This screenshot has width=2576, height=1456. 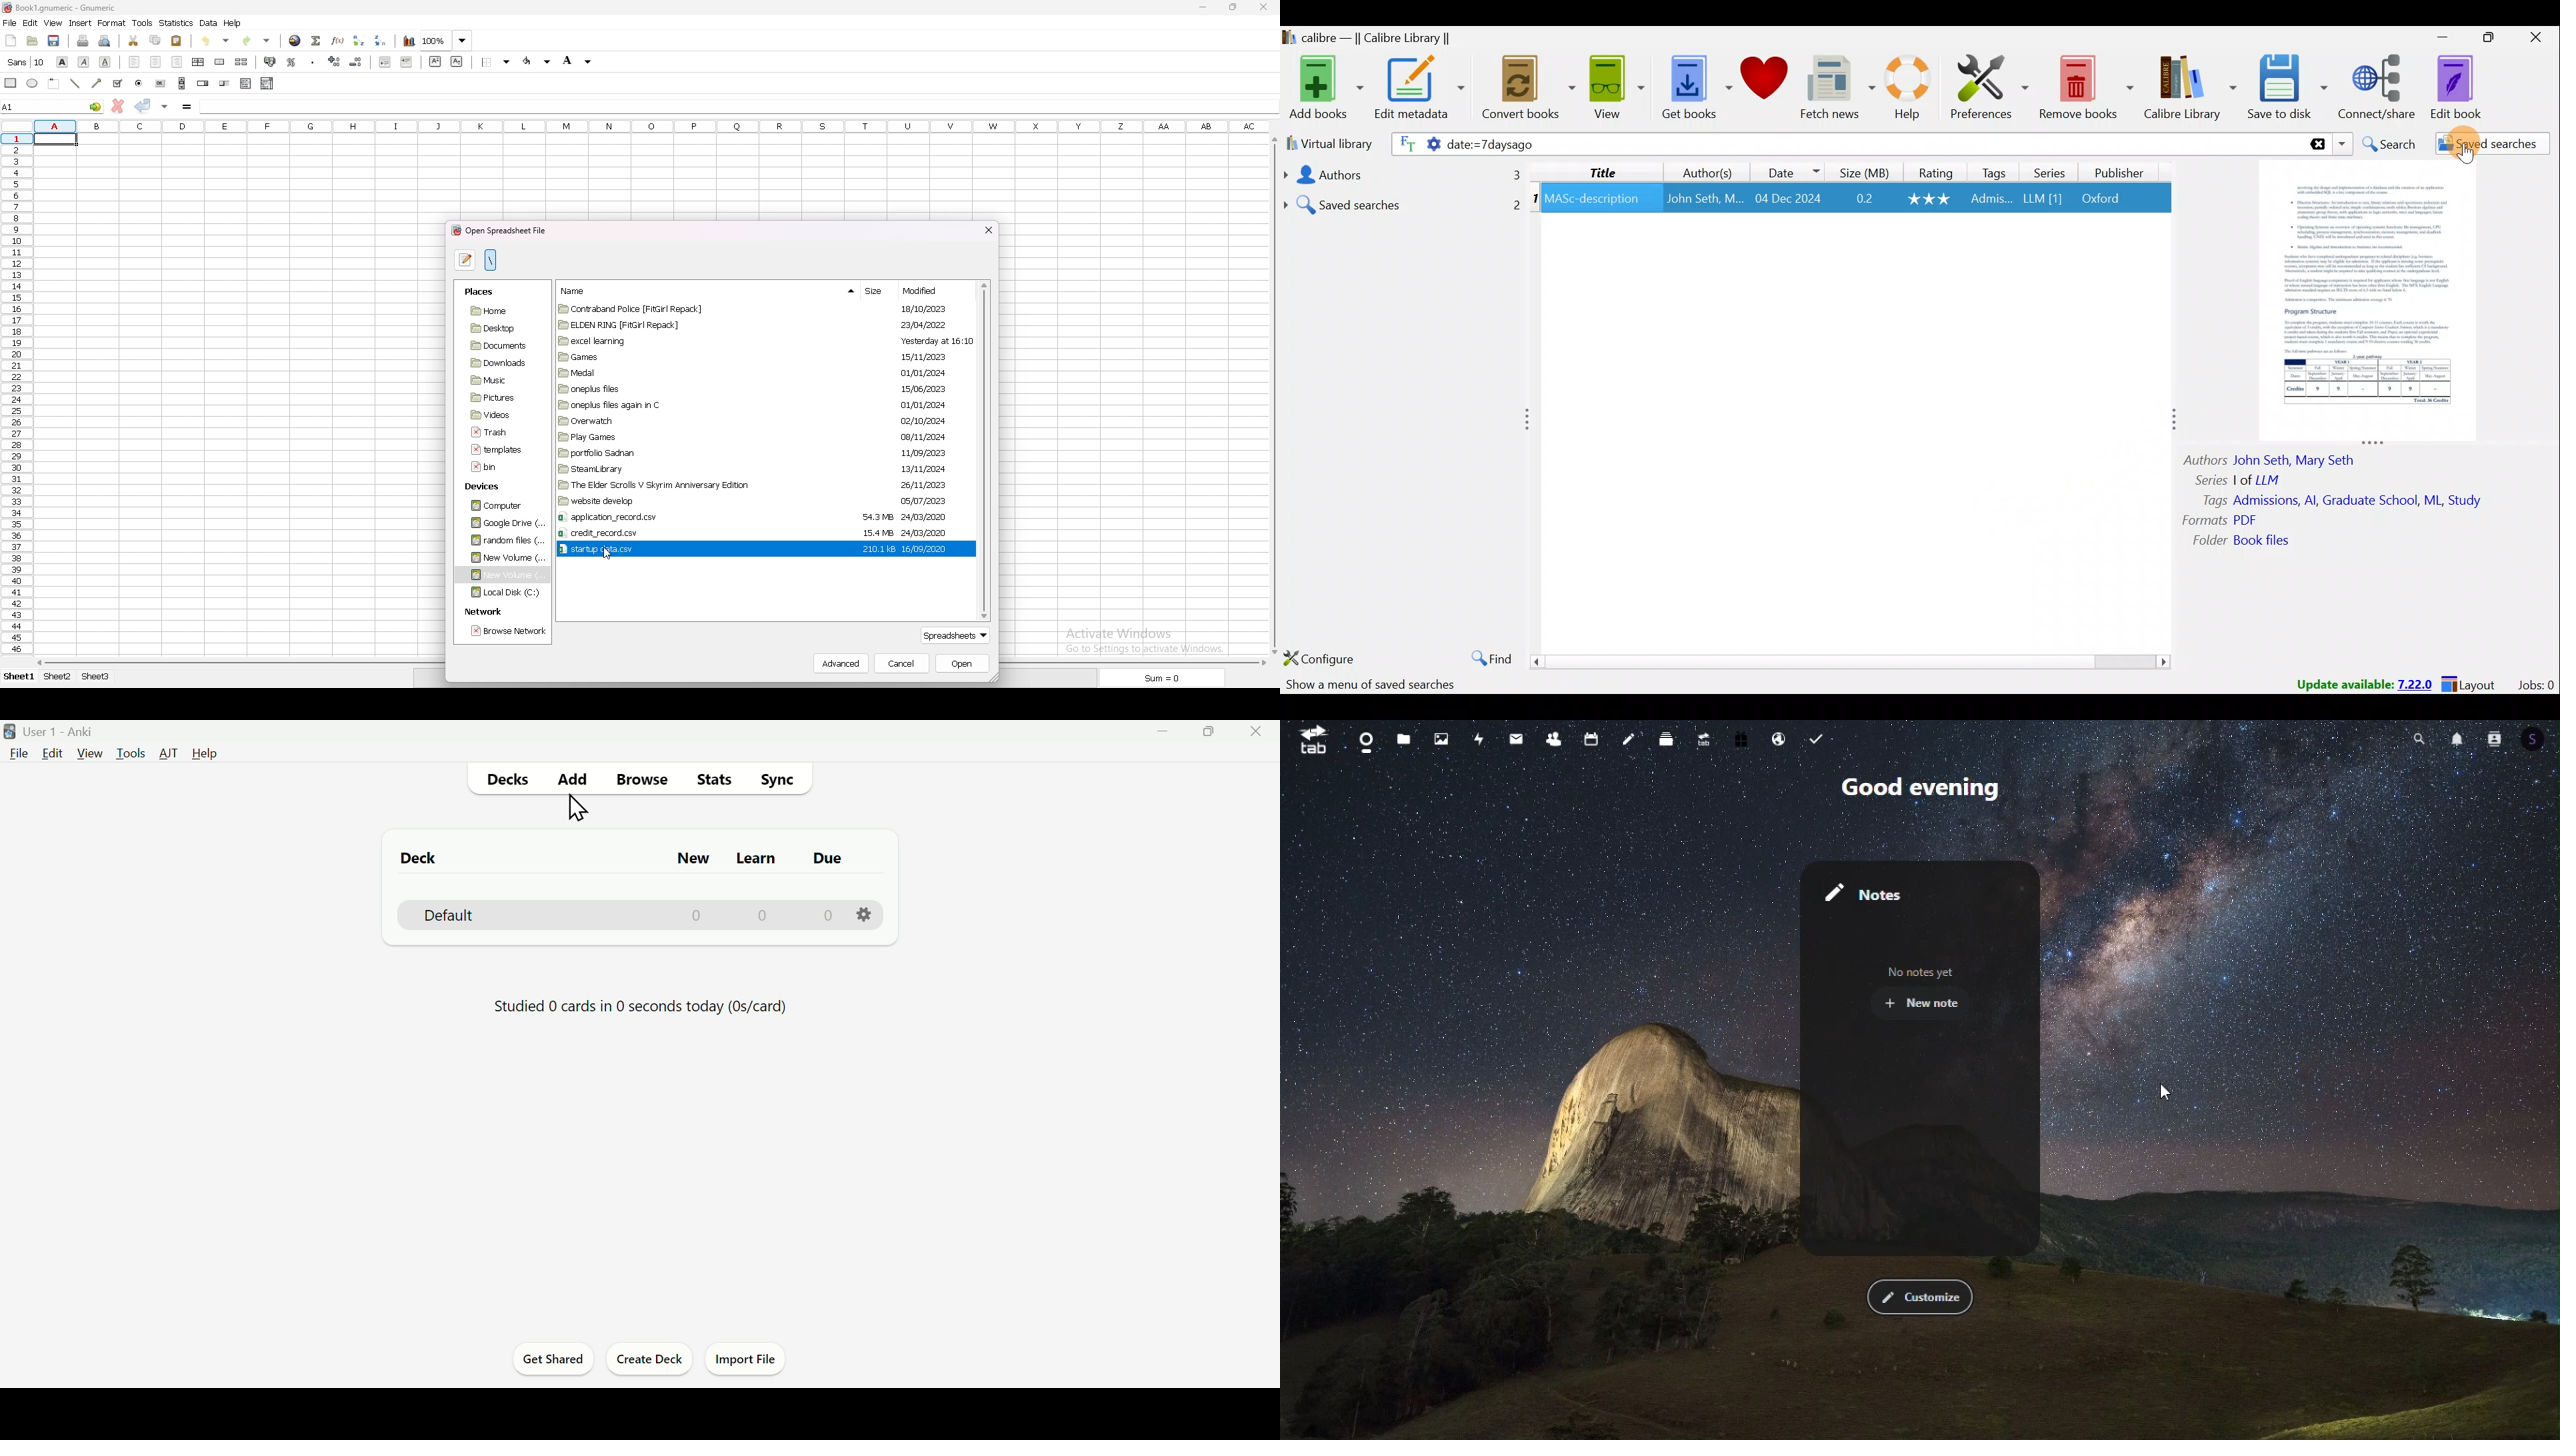 I want to click on Update available: 7.22.0, so click(x=2357, y=683).